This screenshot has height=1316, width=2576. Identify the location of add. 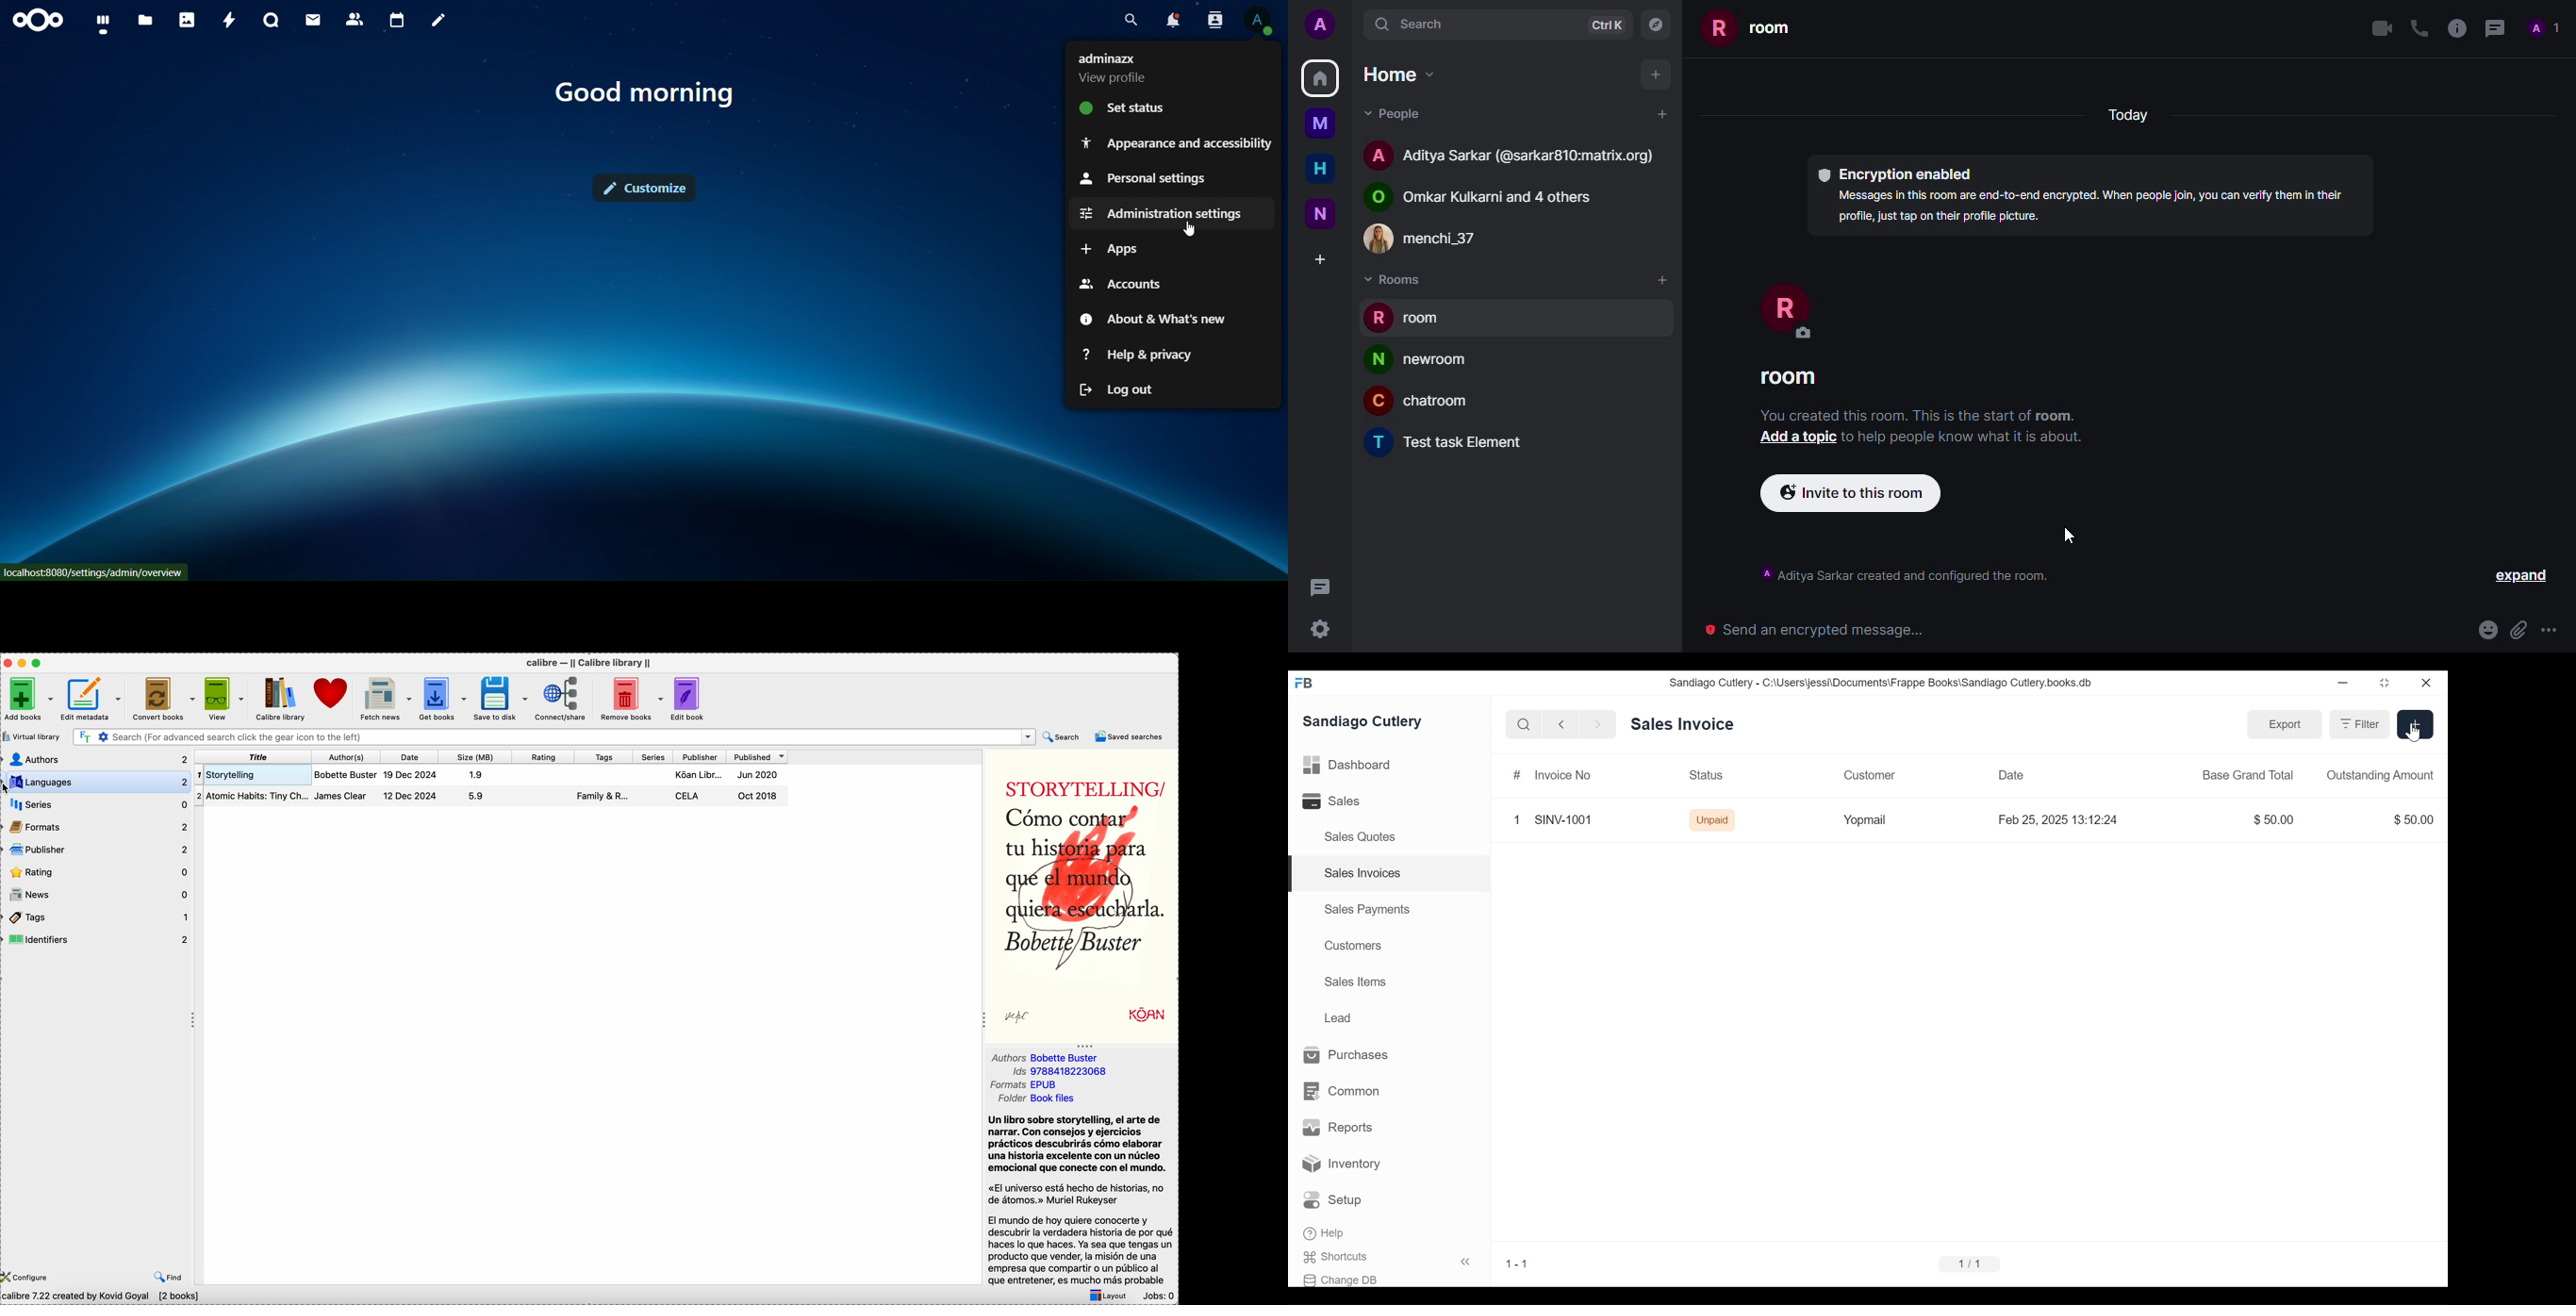
(1654, 73).